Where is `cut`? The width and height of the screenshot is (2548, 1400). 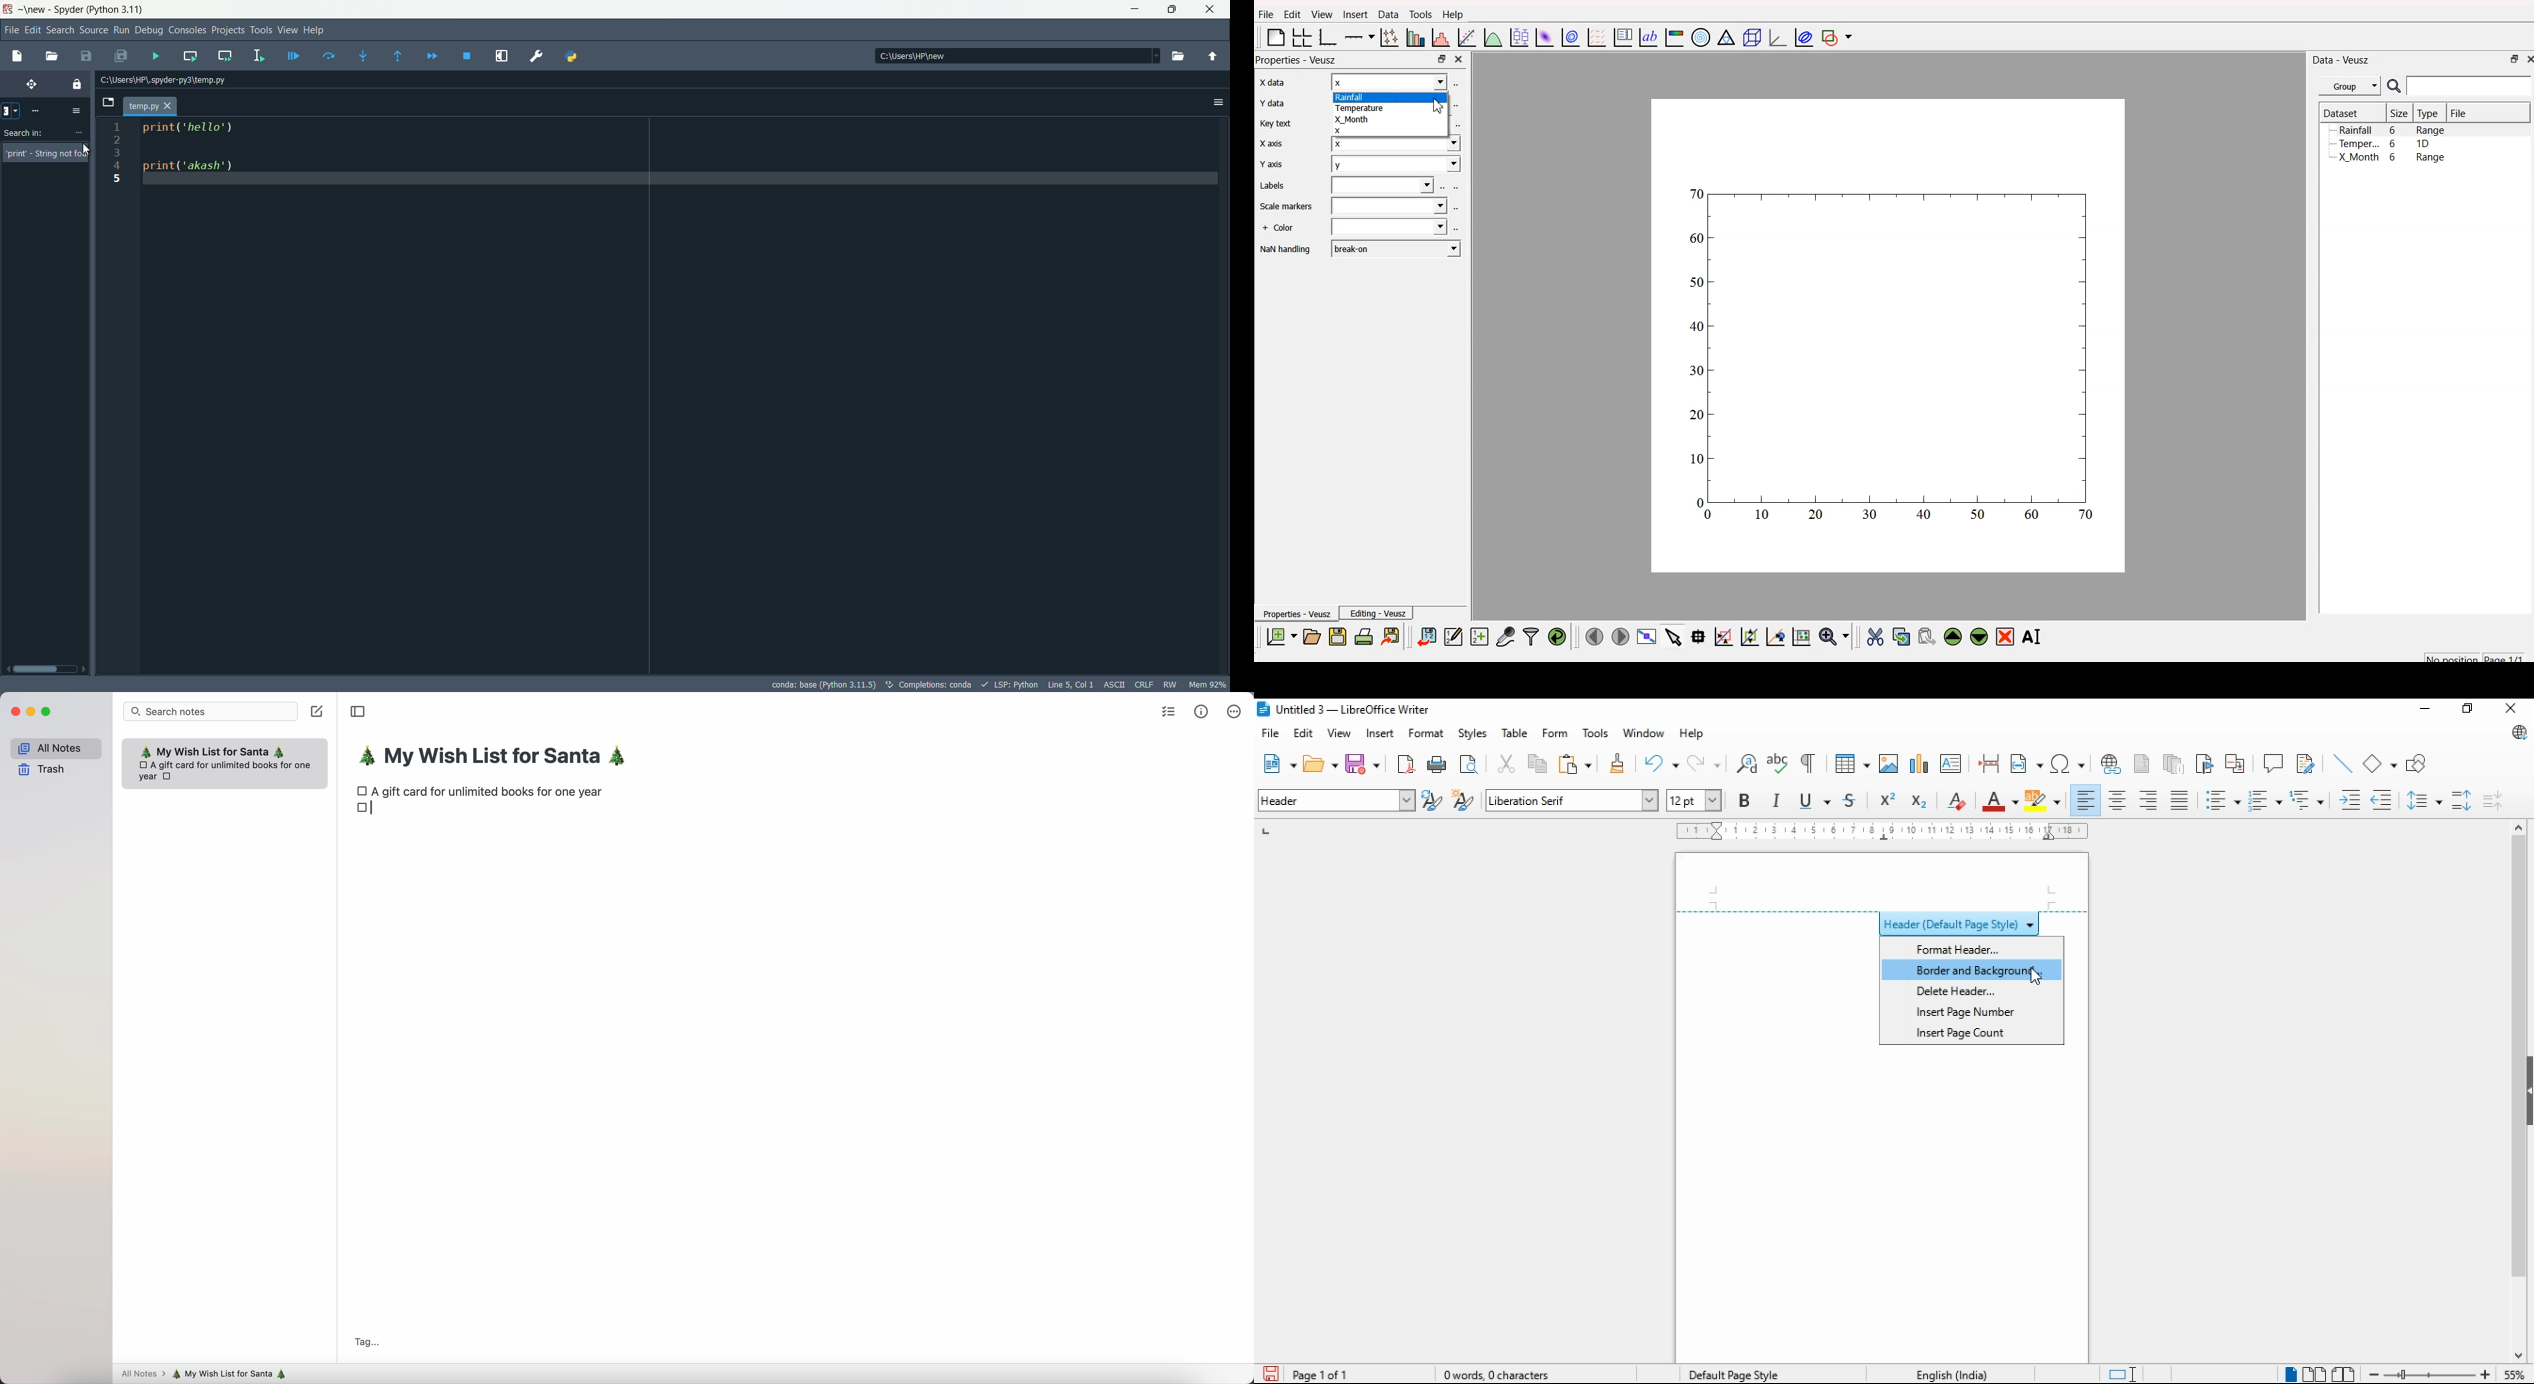
cut is located at coordinates (1508, 764).